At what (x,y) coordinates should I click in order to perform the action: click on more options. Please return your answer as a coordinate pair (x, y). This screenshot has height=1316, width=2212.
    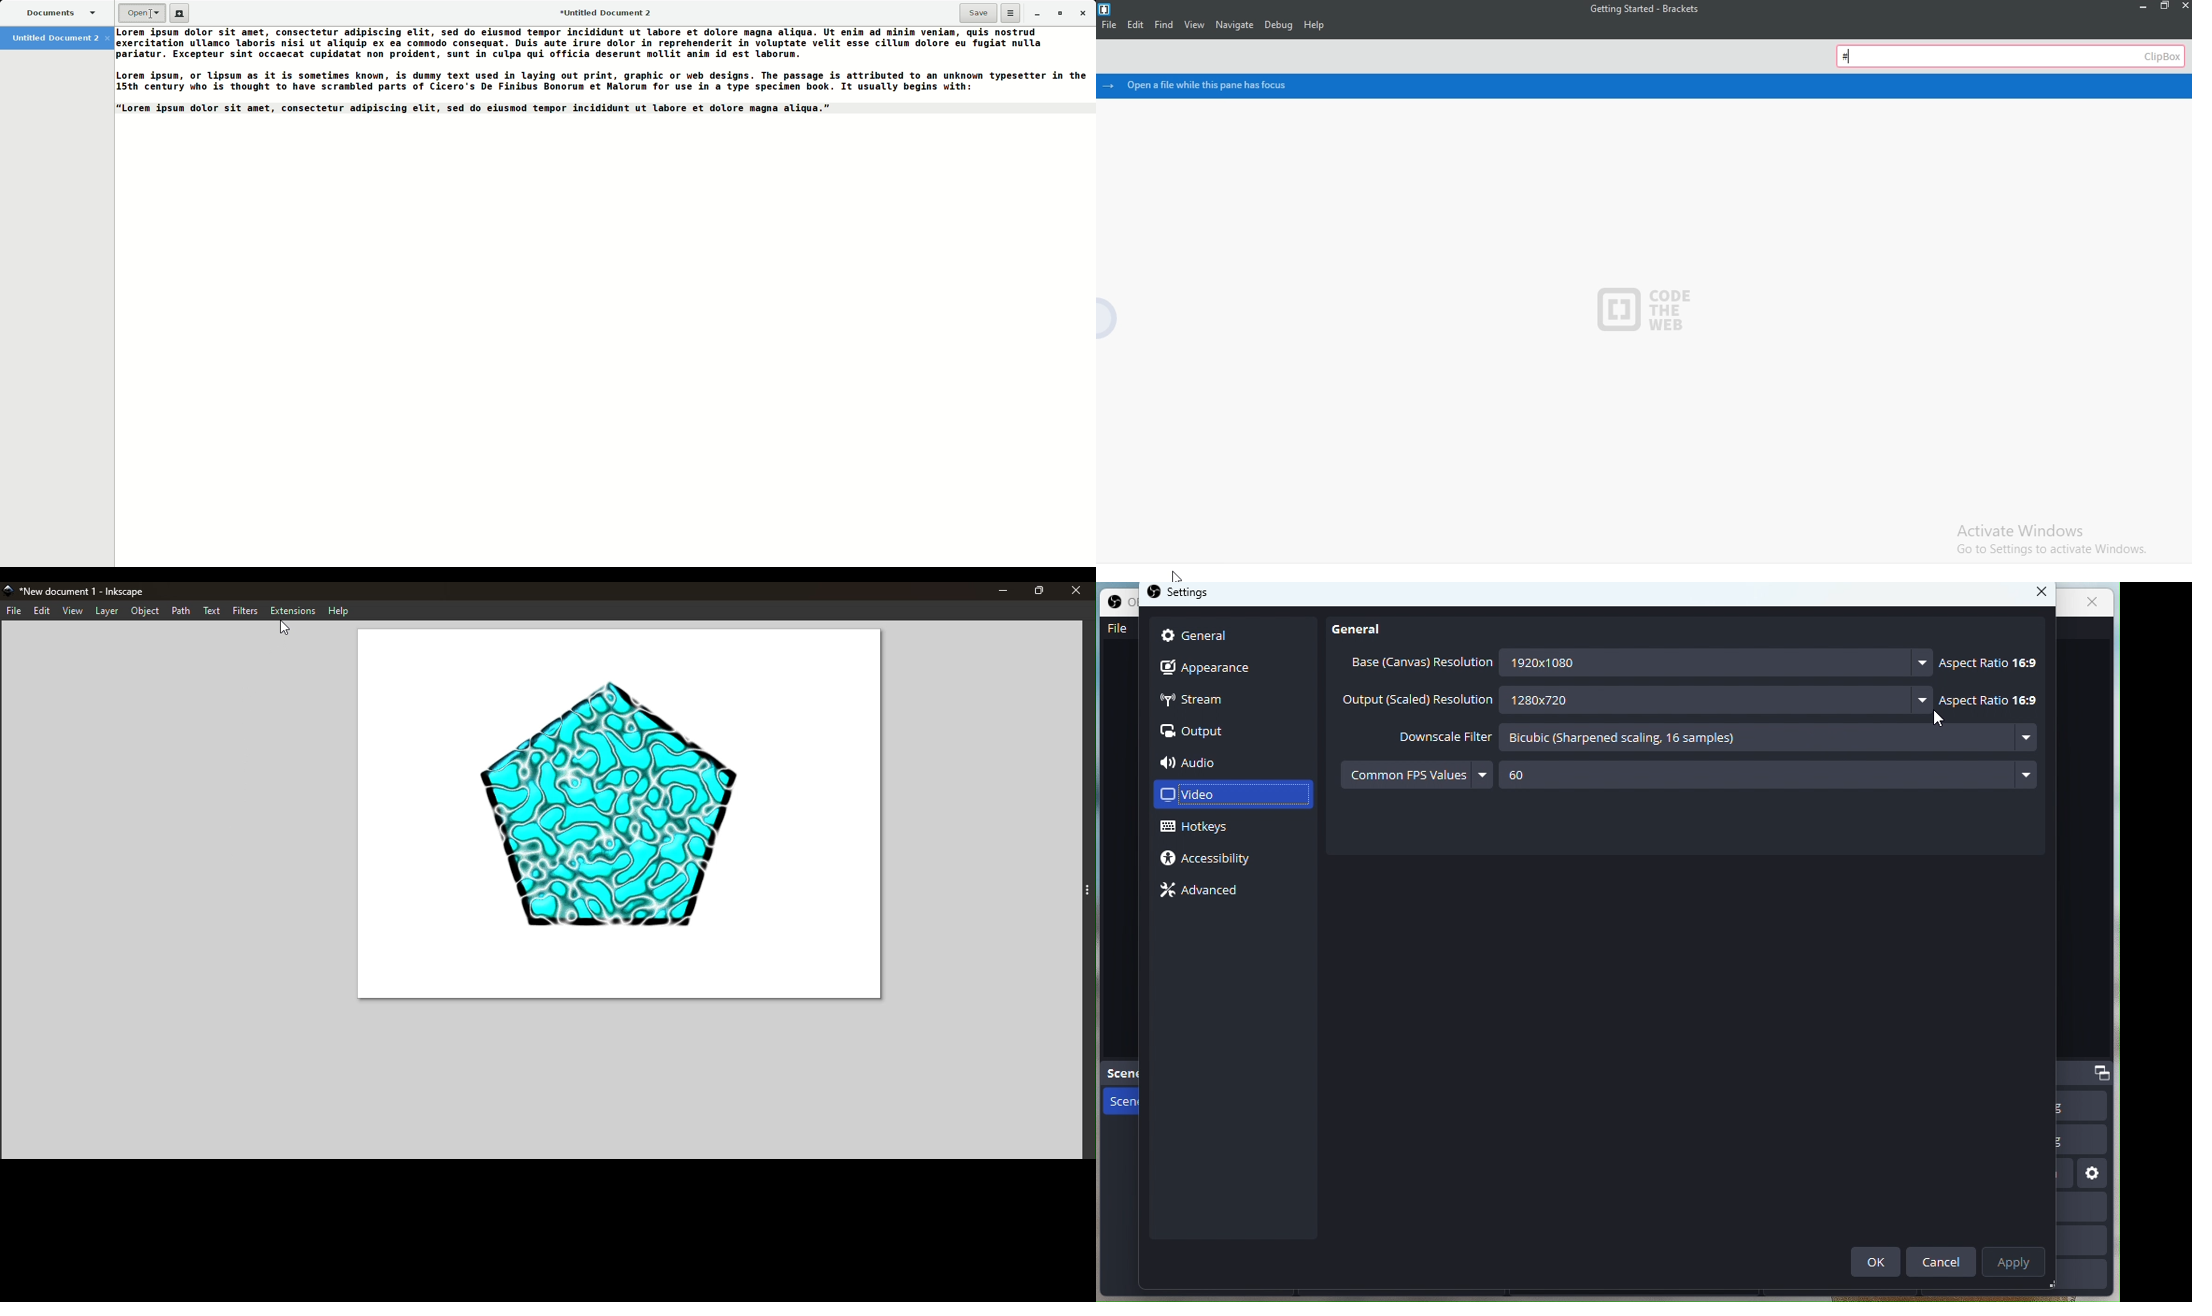
    Looking at the image, I should click on (1481, 774).